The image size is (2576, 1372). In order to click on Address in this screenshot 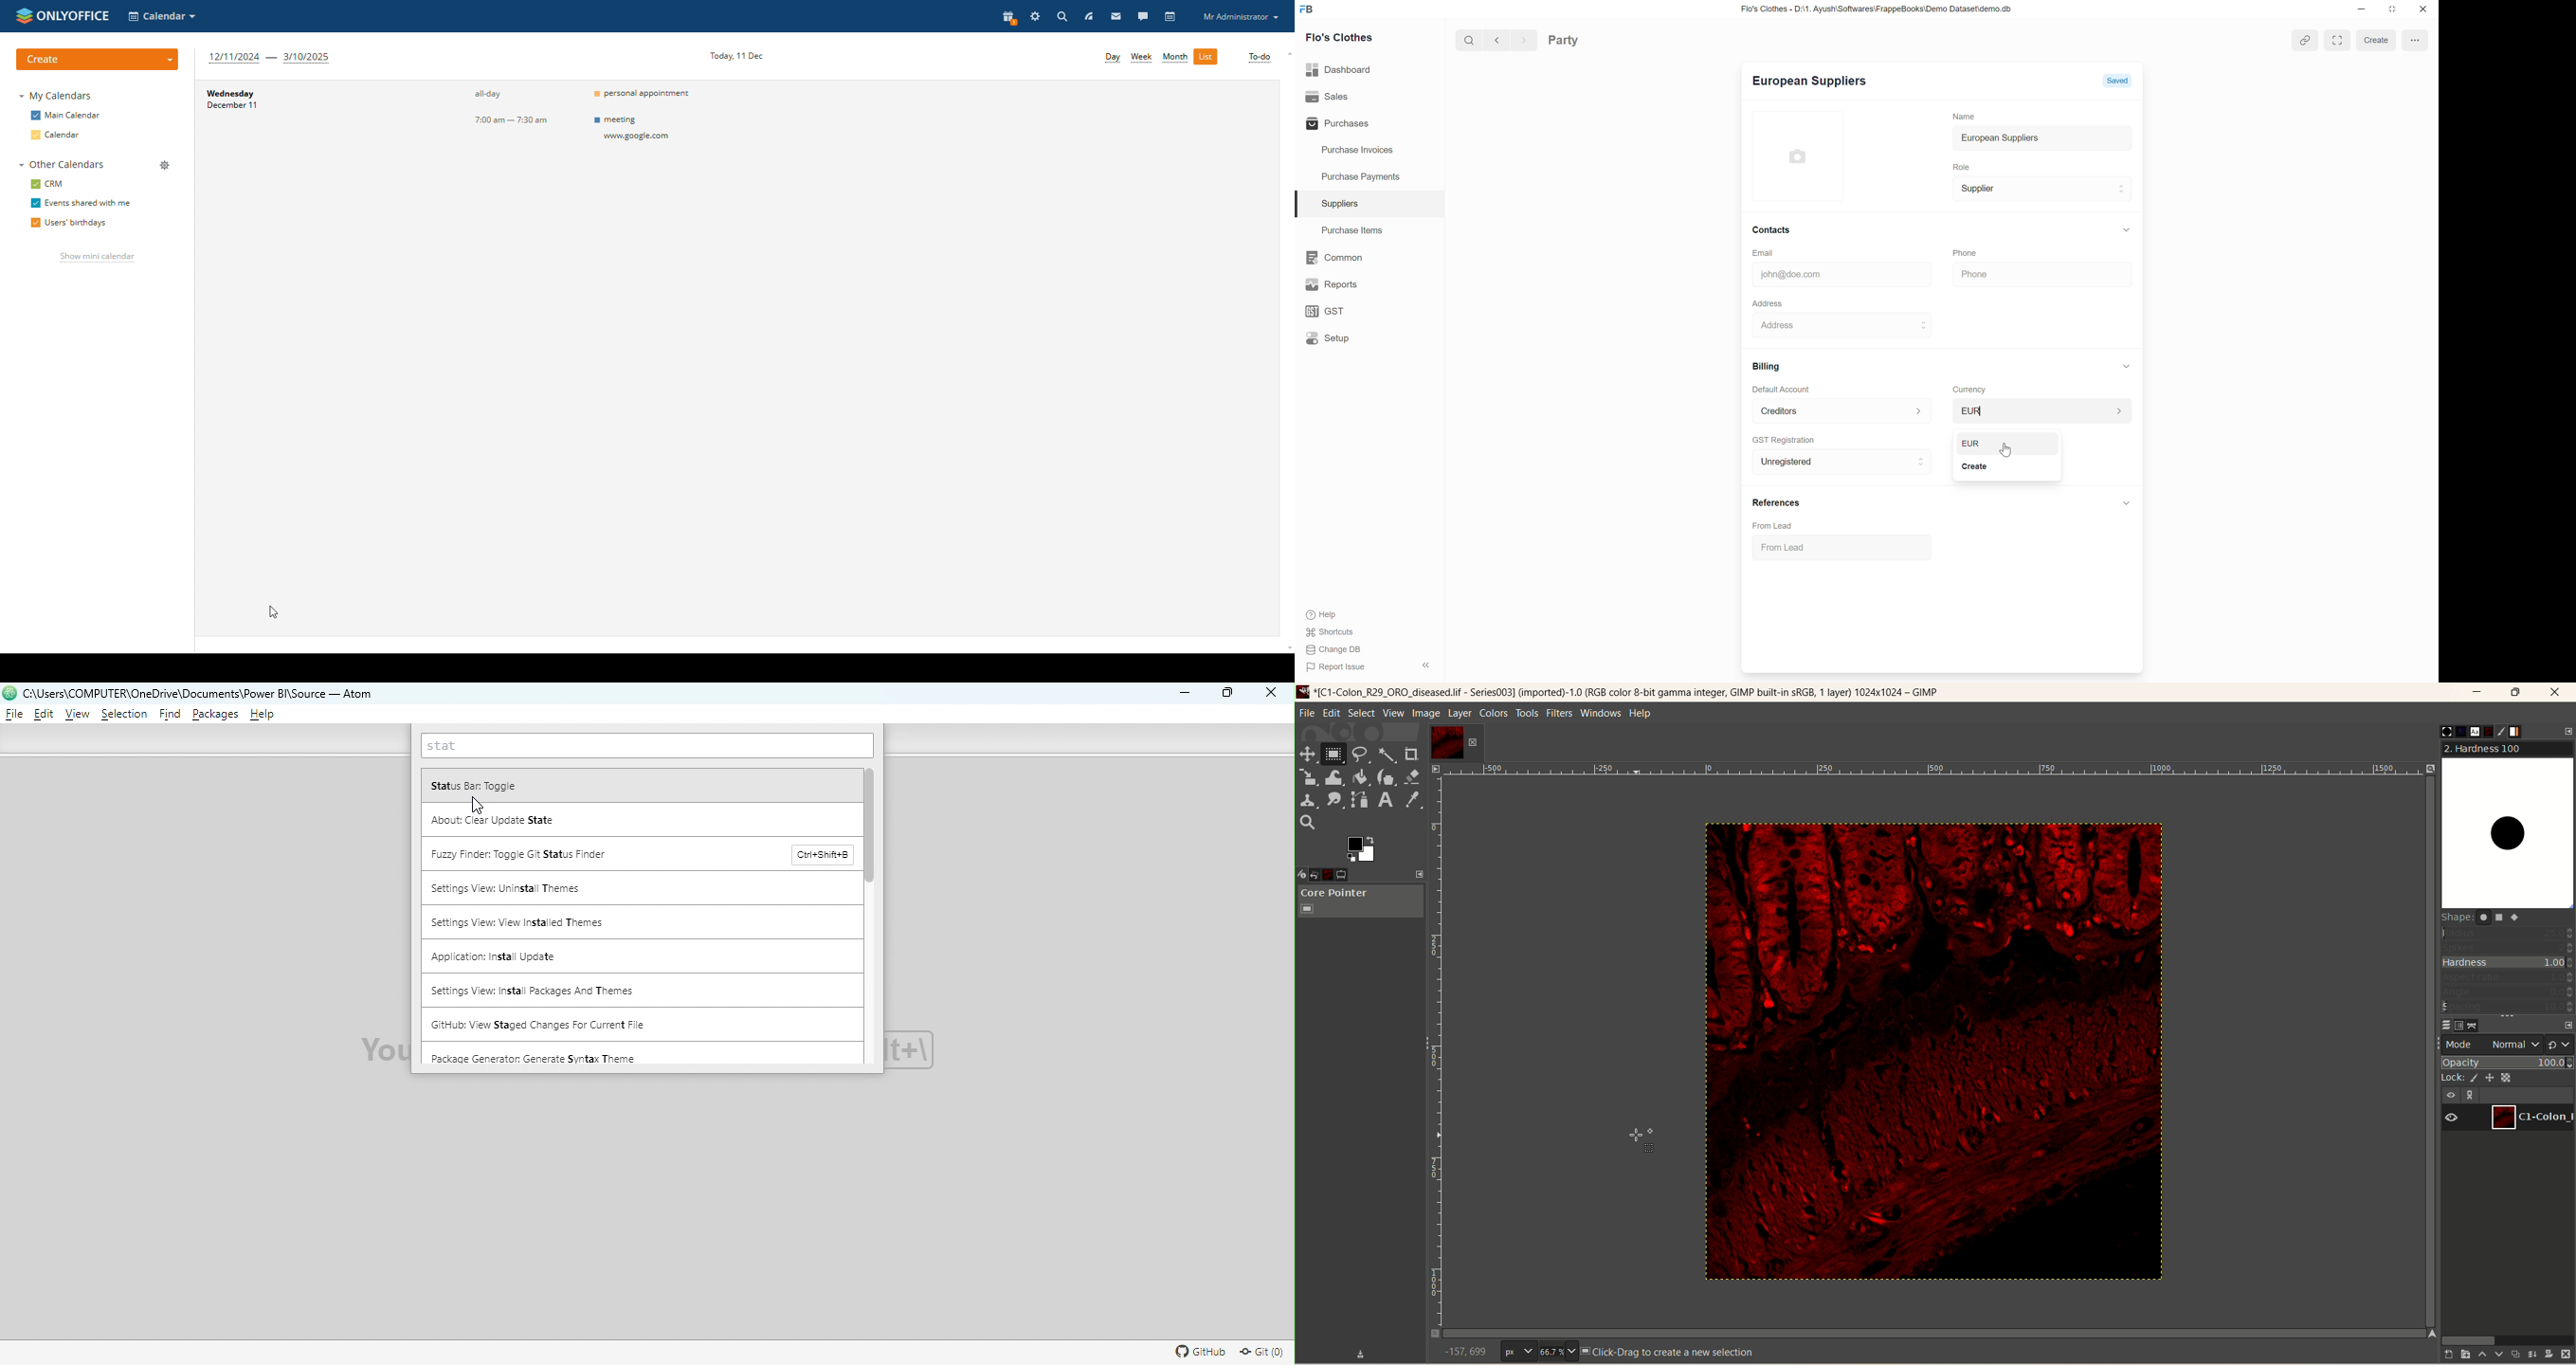, I will do `click(1764, 301)`.